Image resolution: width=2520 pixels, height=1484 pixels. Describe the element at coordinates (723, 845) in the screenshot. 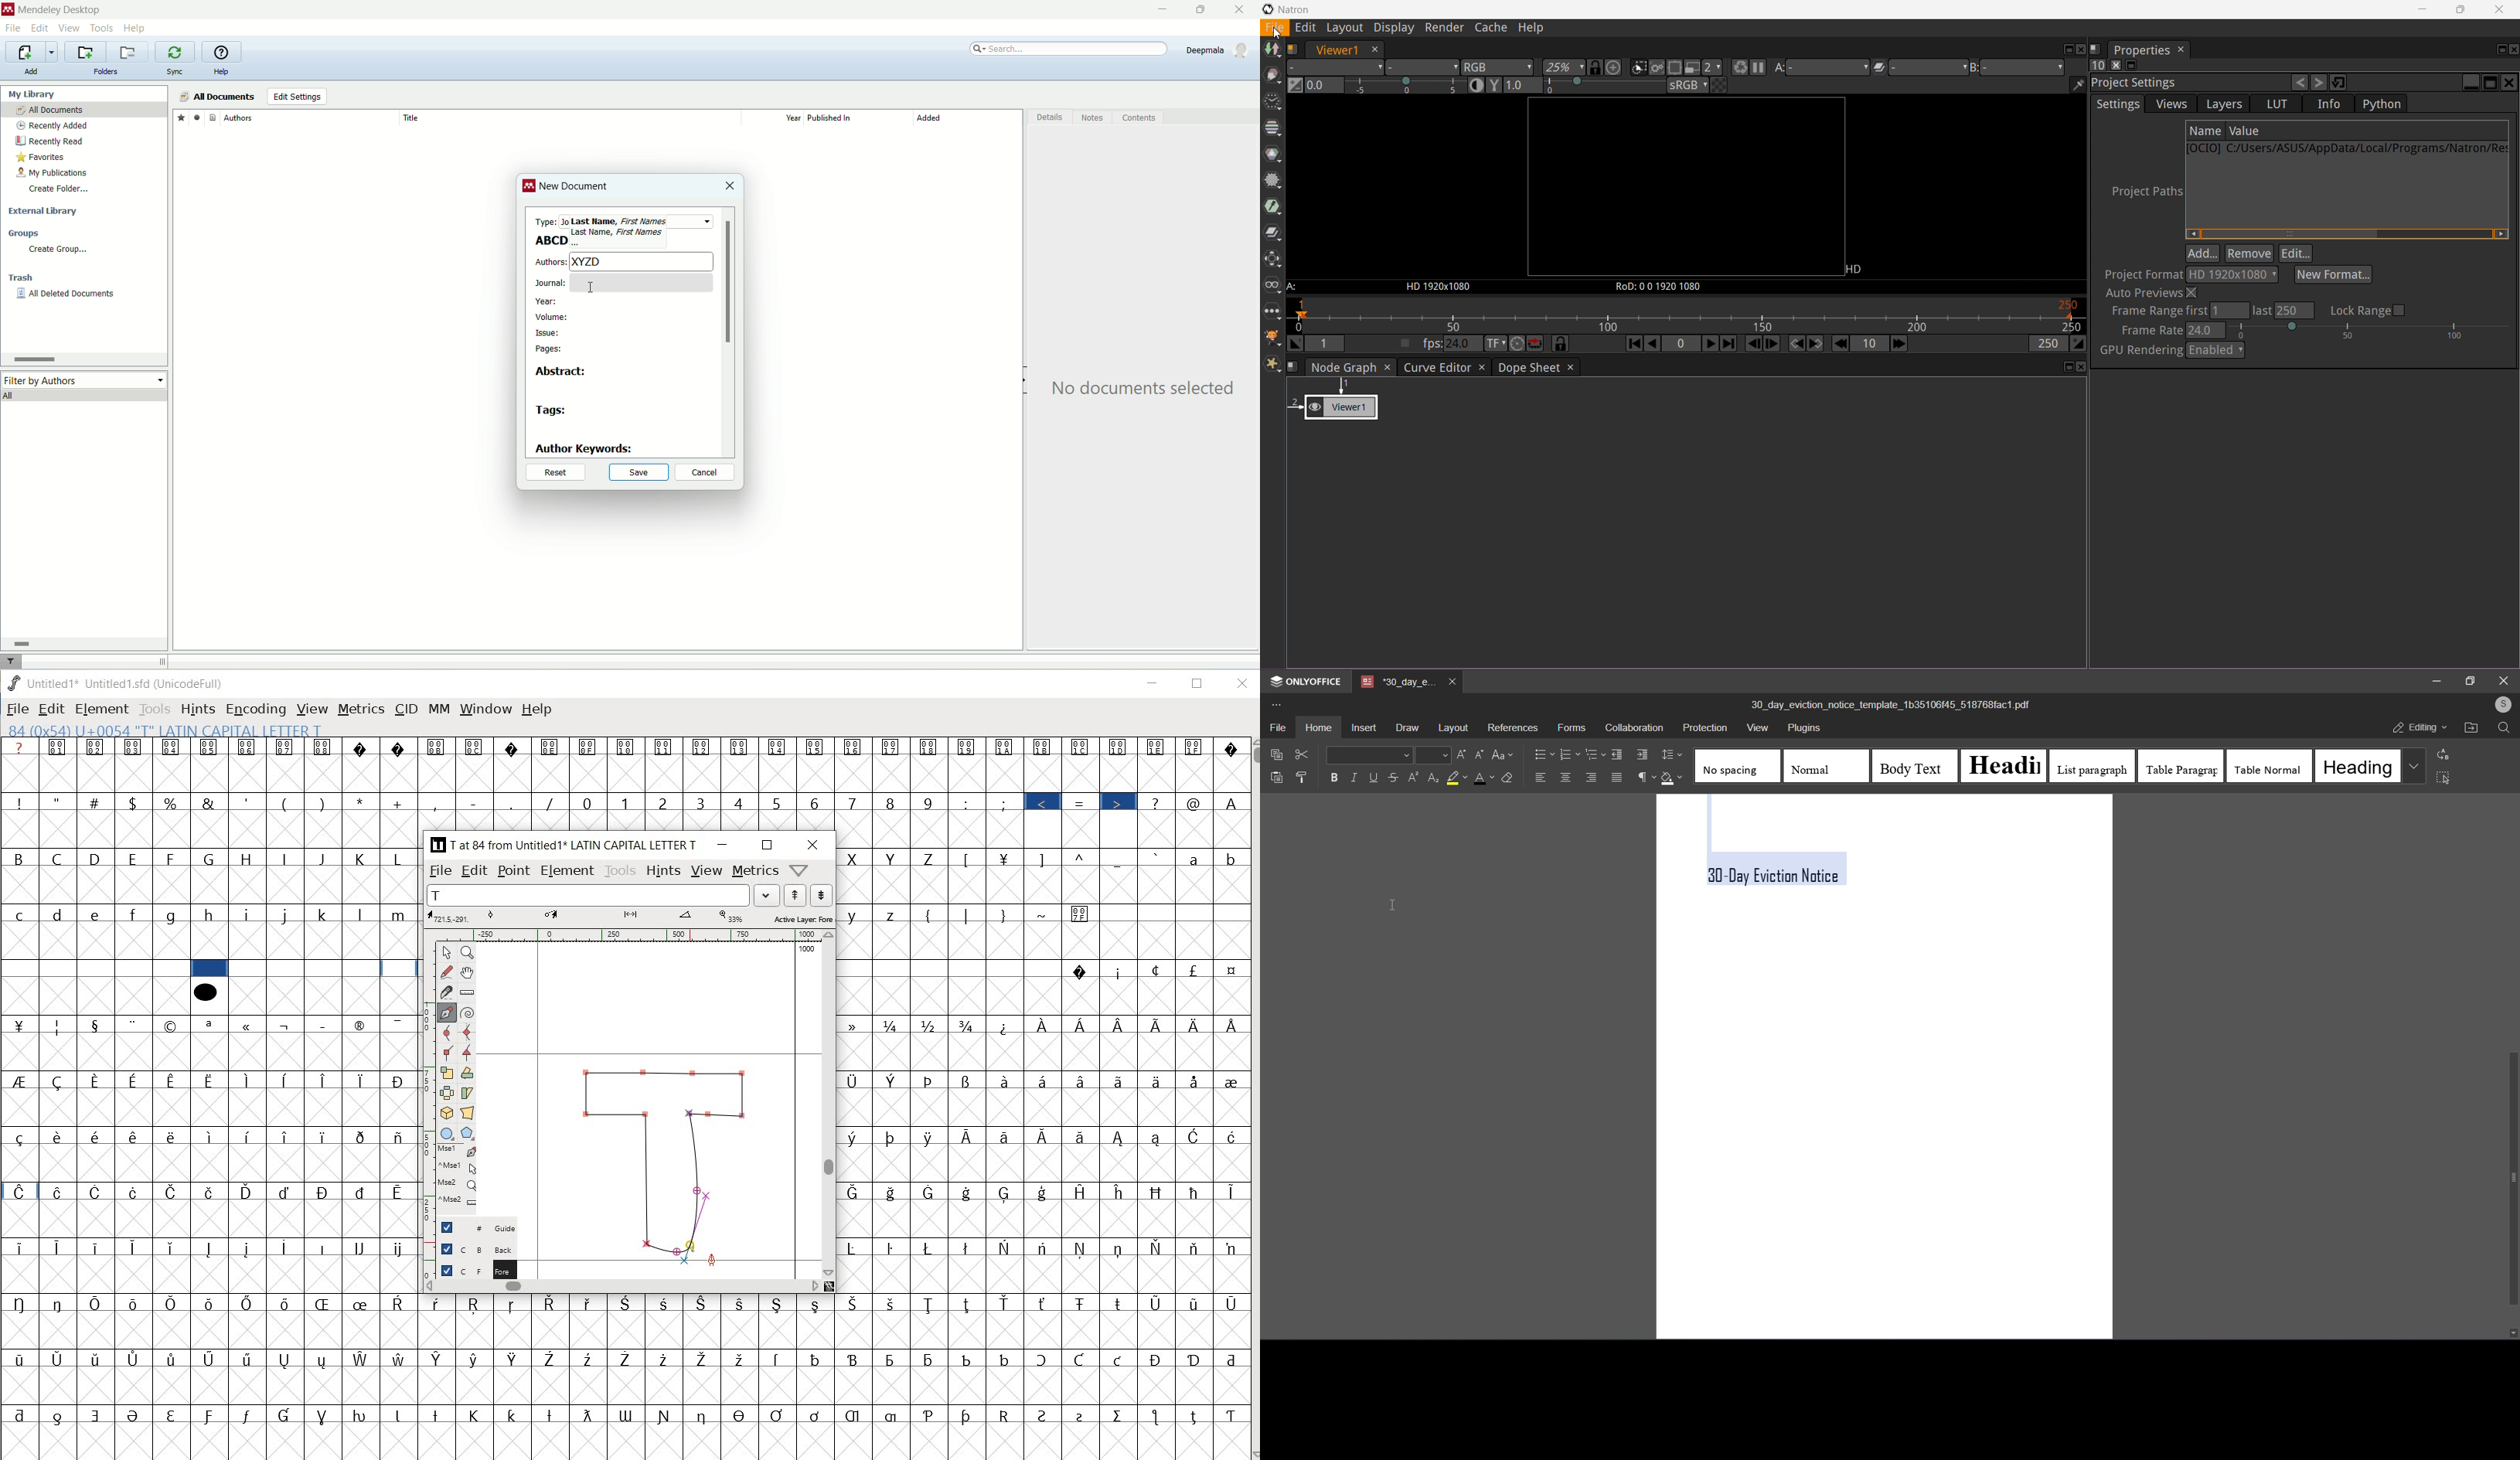

I see `minimize` at that location.